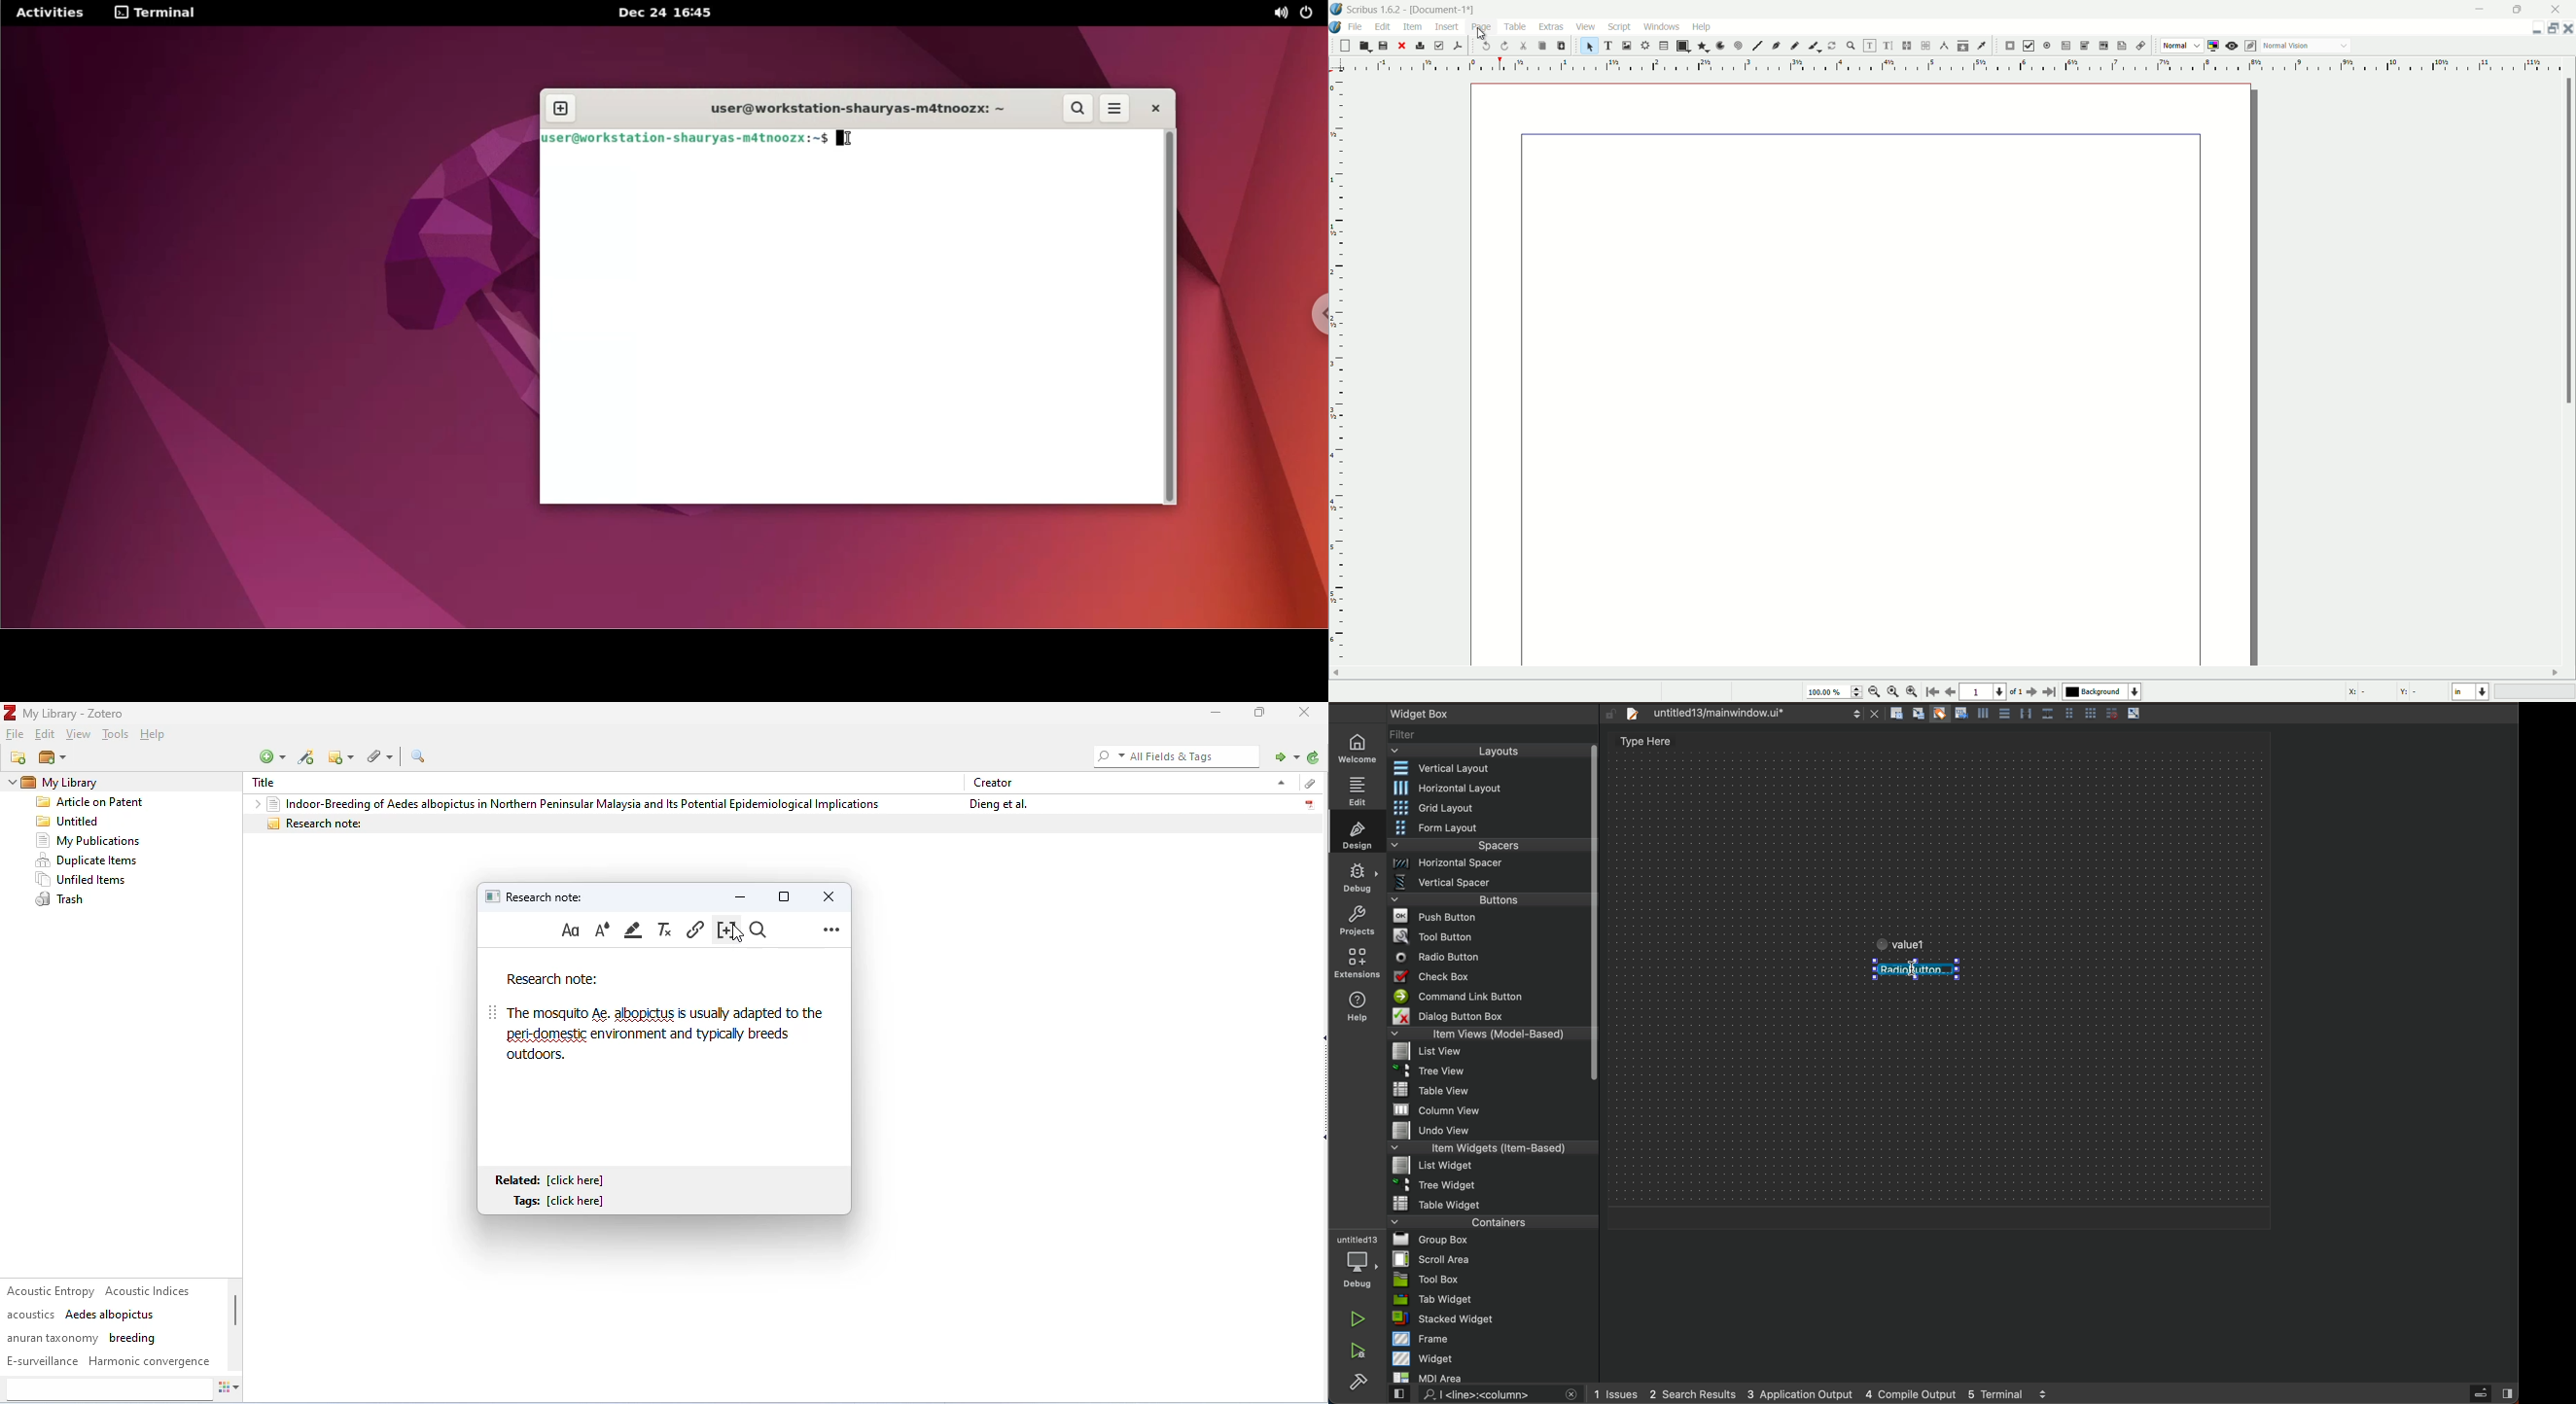 The image size is (2576, 1428). I want to click on , so click(1490, 829).